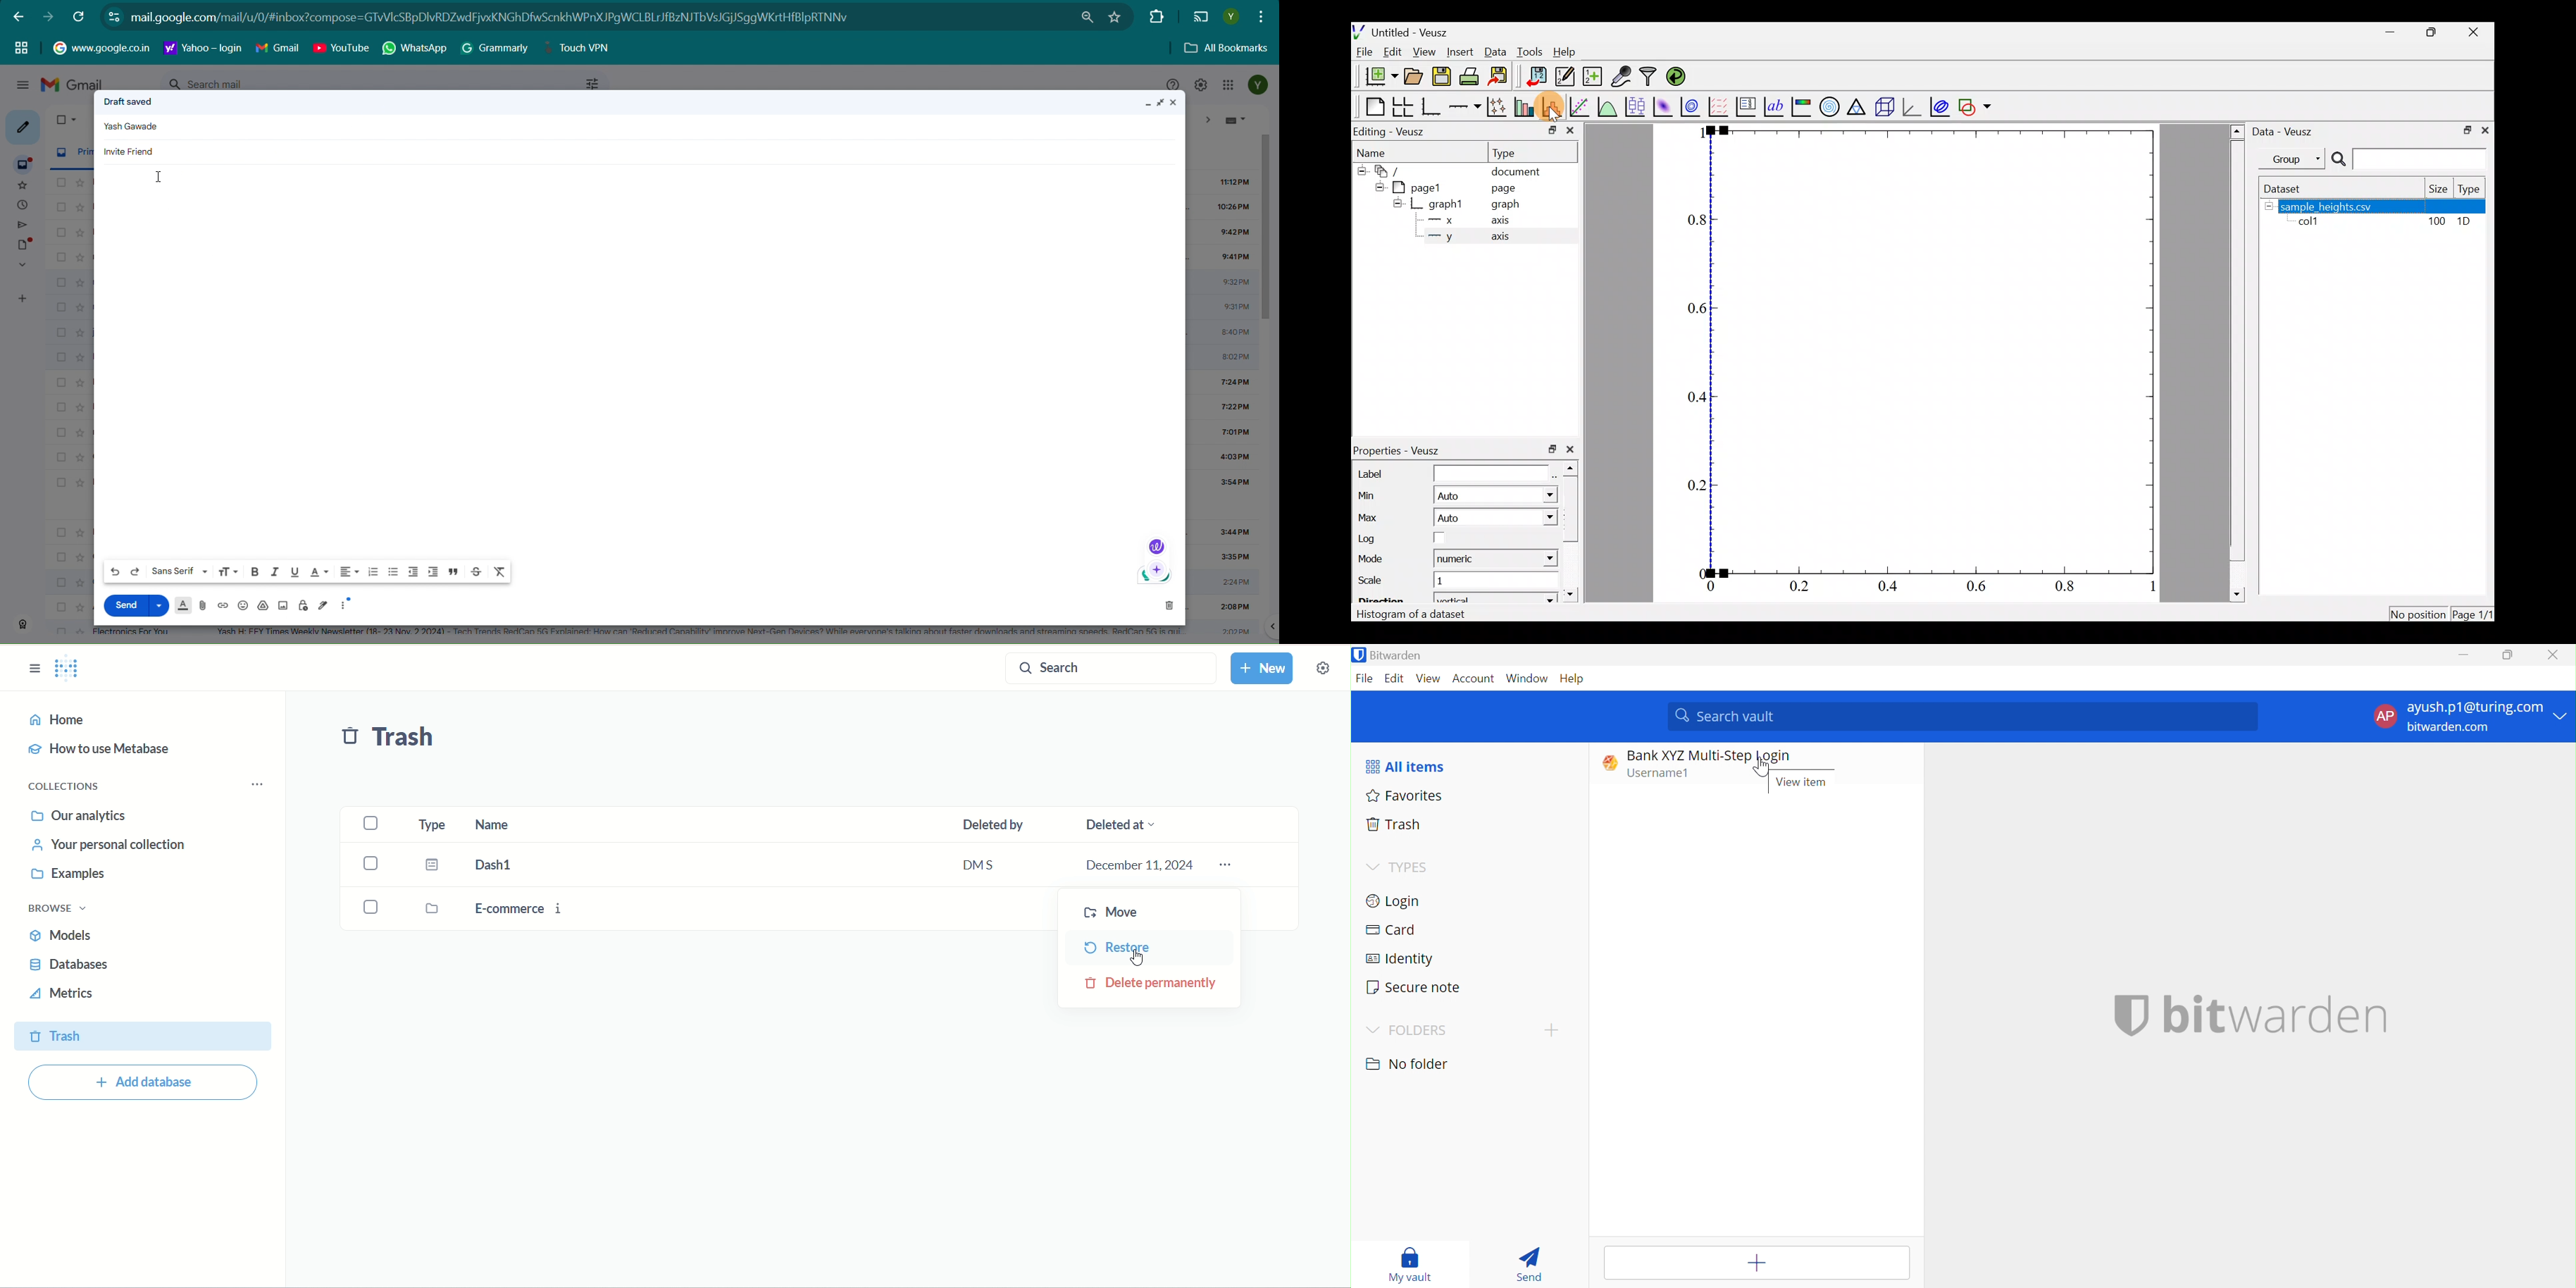  Describe the element at coordinates (134, 127) in the screenshot. I see `Text` at that location.